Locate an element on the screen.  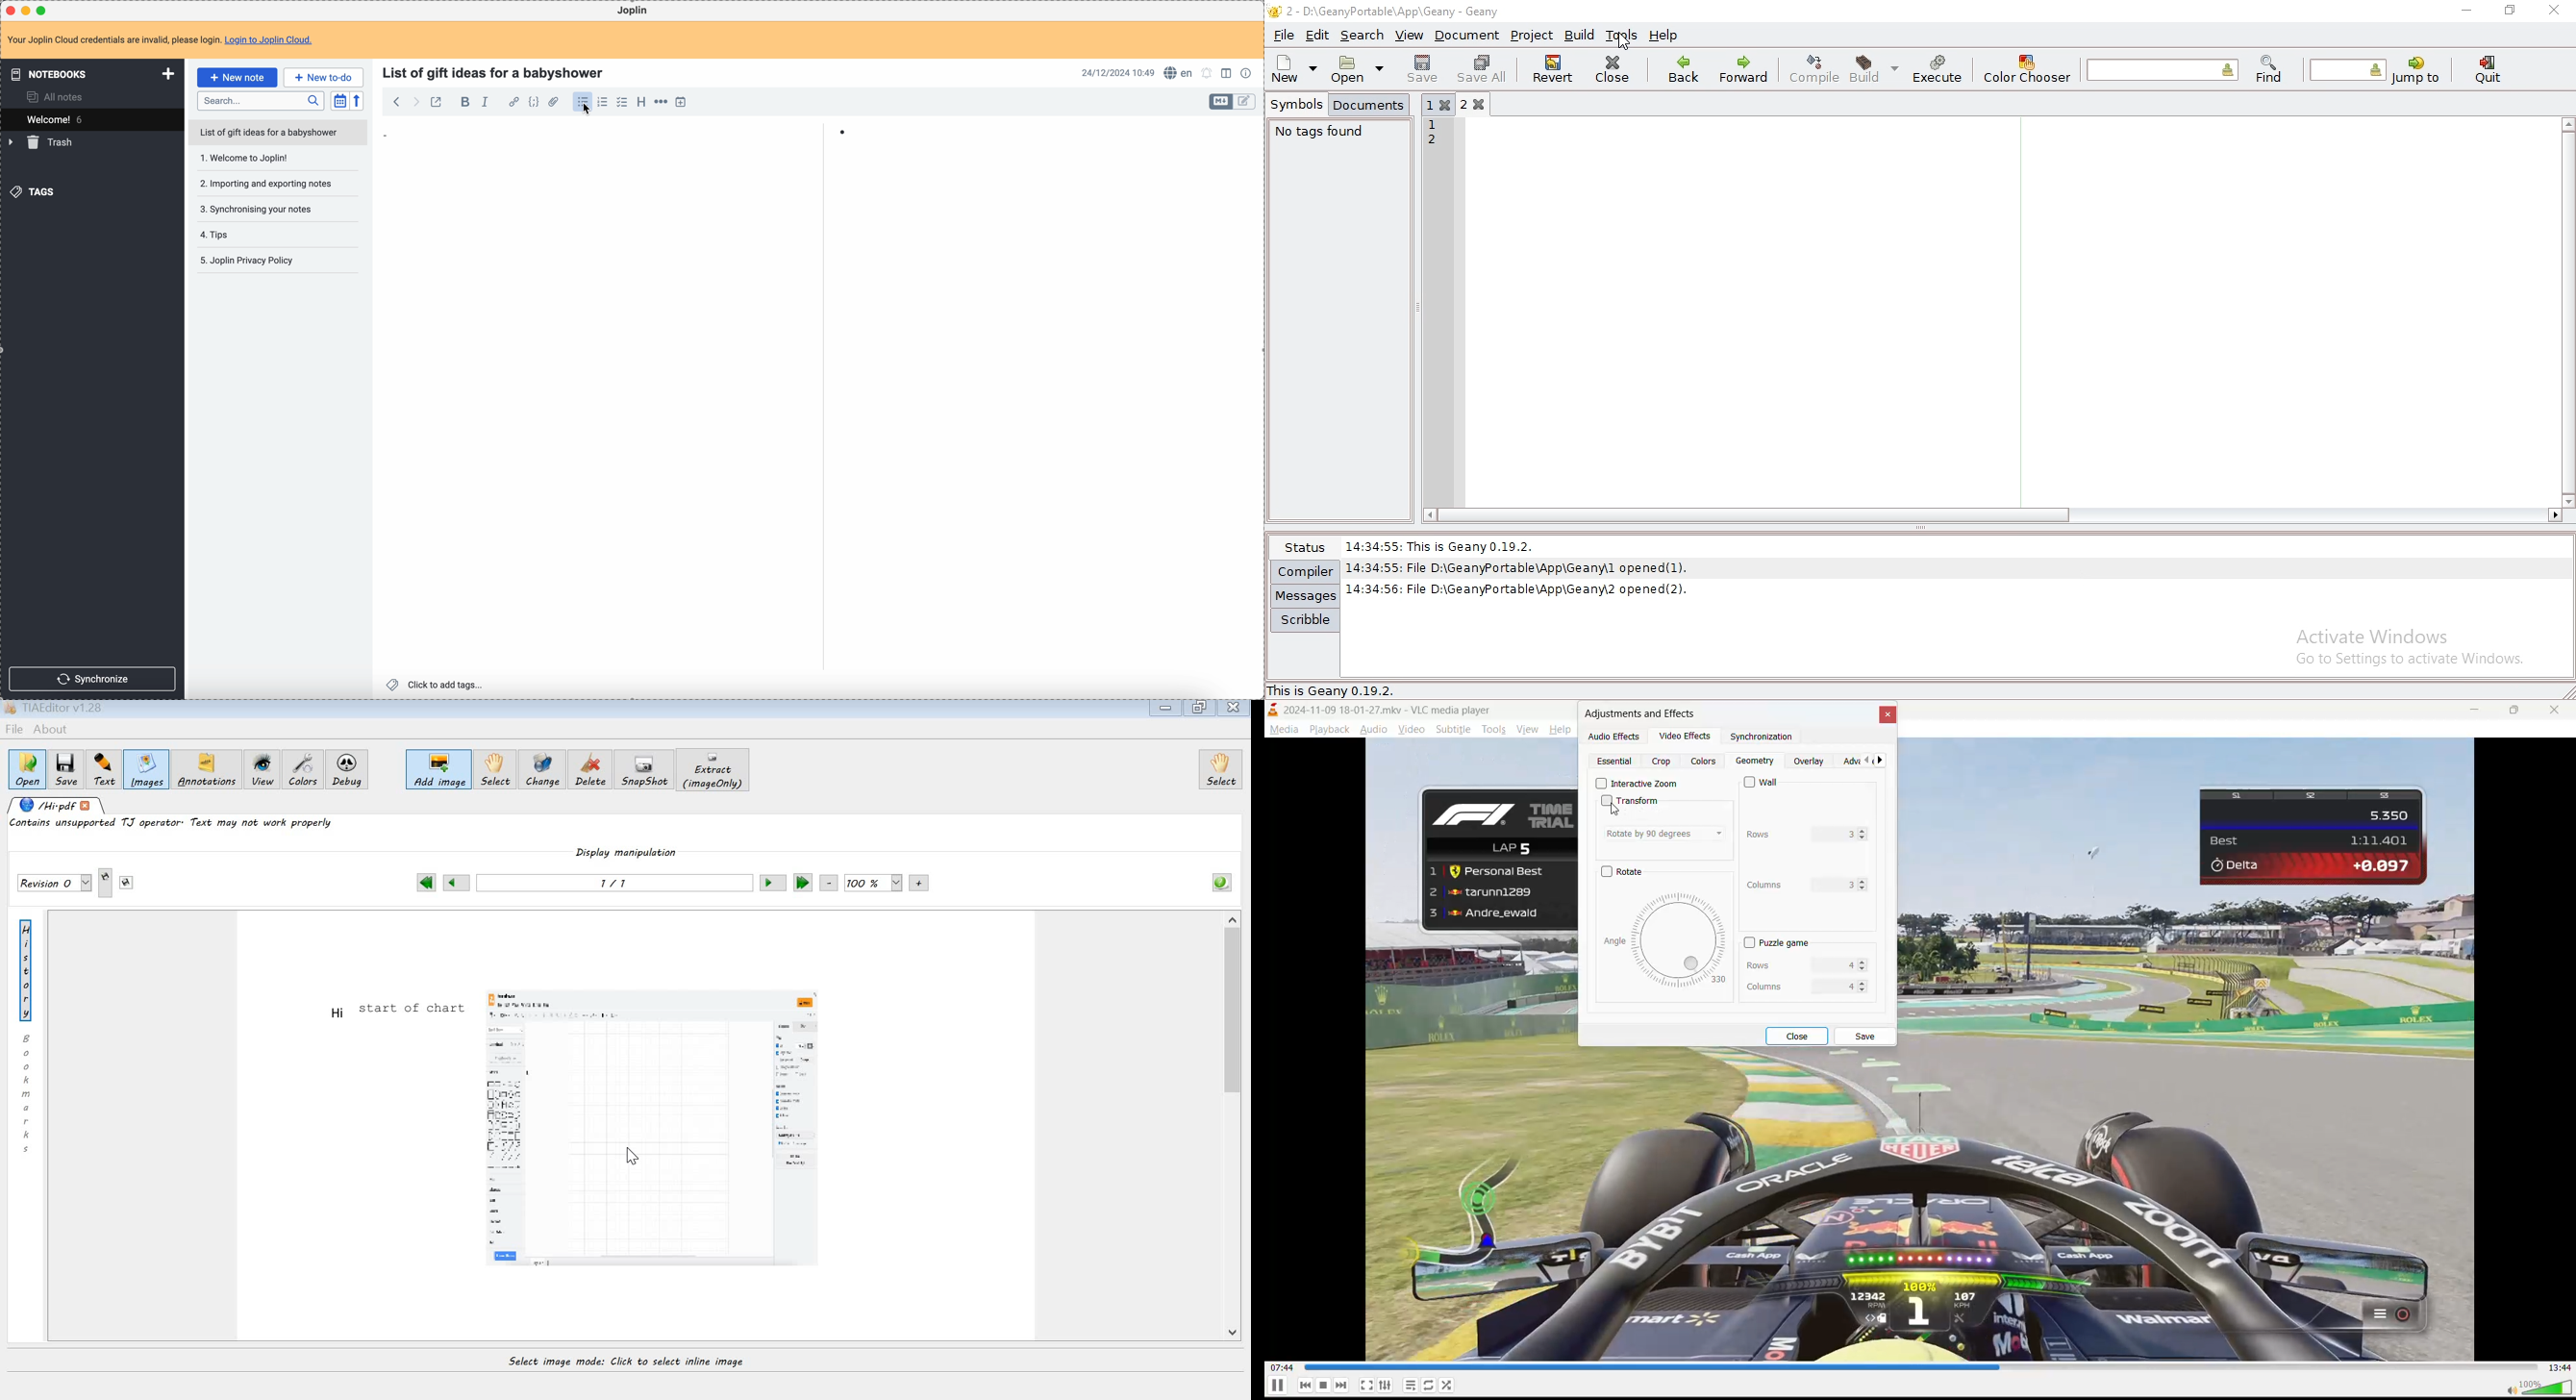
search is located at coordinates (1363, 35).